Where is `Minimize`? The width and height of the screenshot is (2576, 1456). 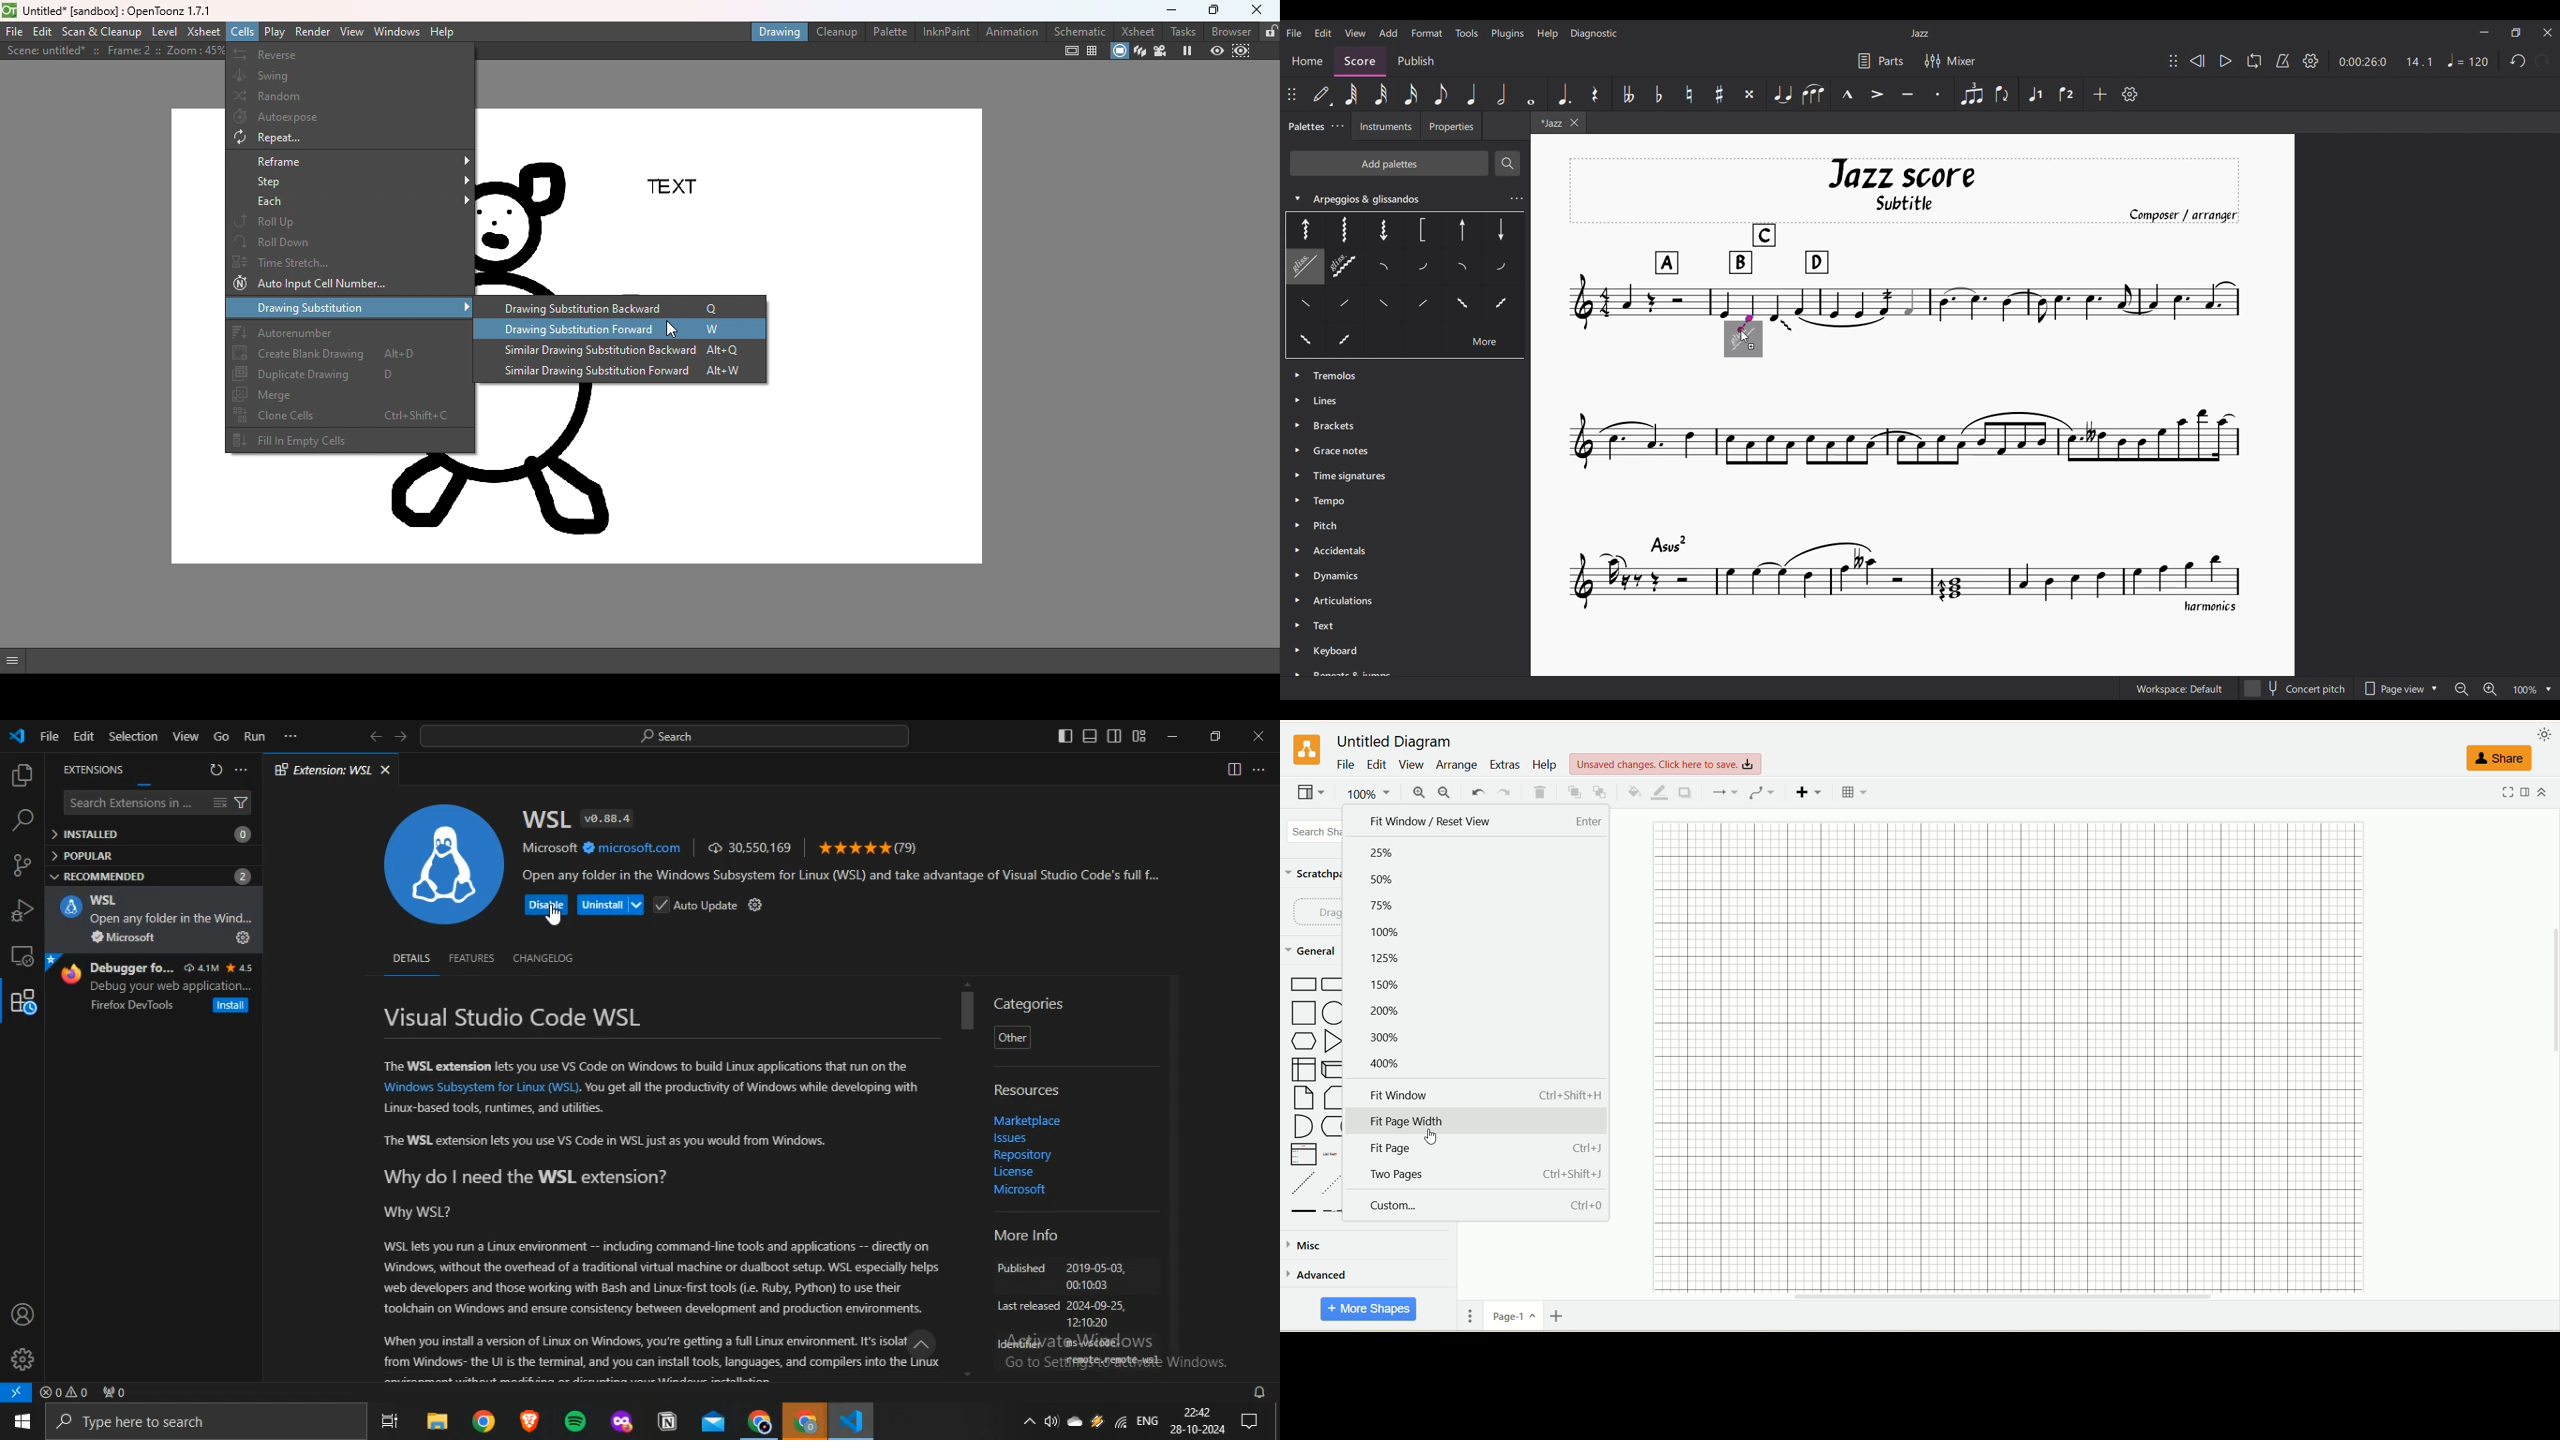
Minimize is located at coordinates (2484, 32).